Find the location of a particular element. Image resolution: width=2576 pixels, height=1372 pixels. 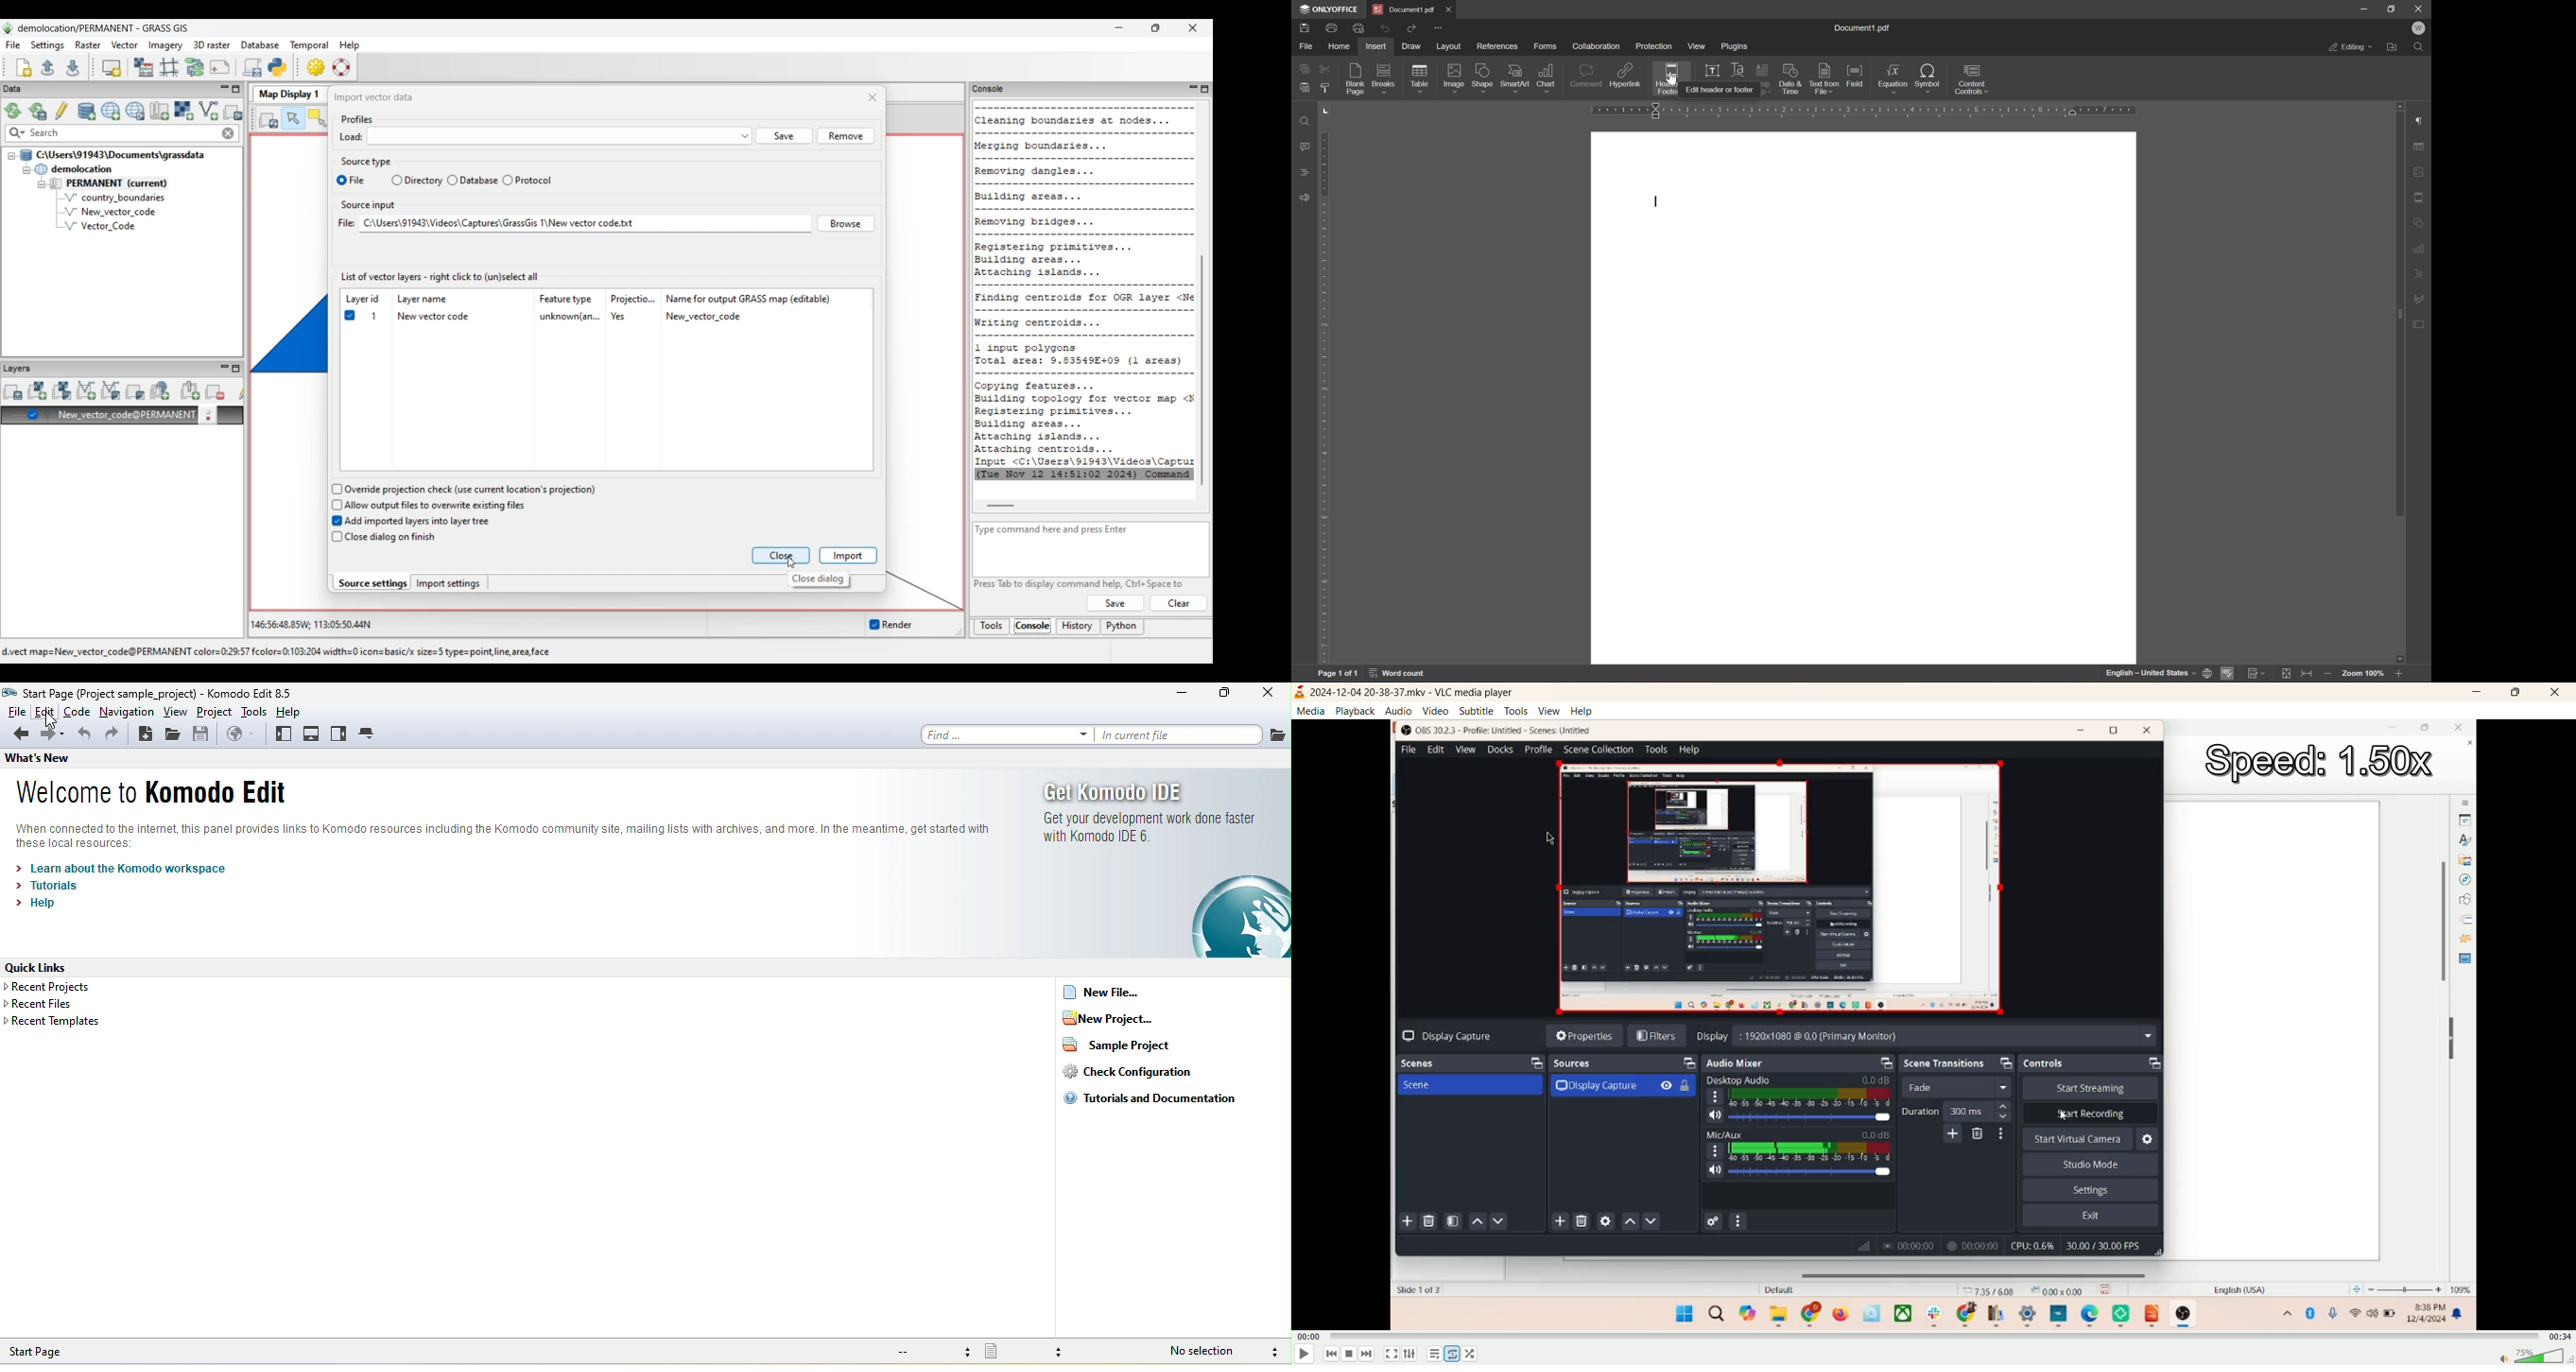

what's new is located at coordinates (50, 759).